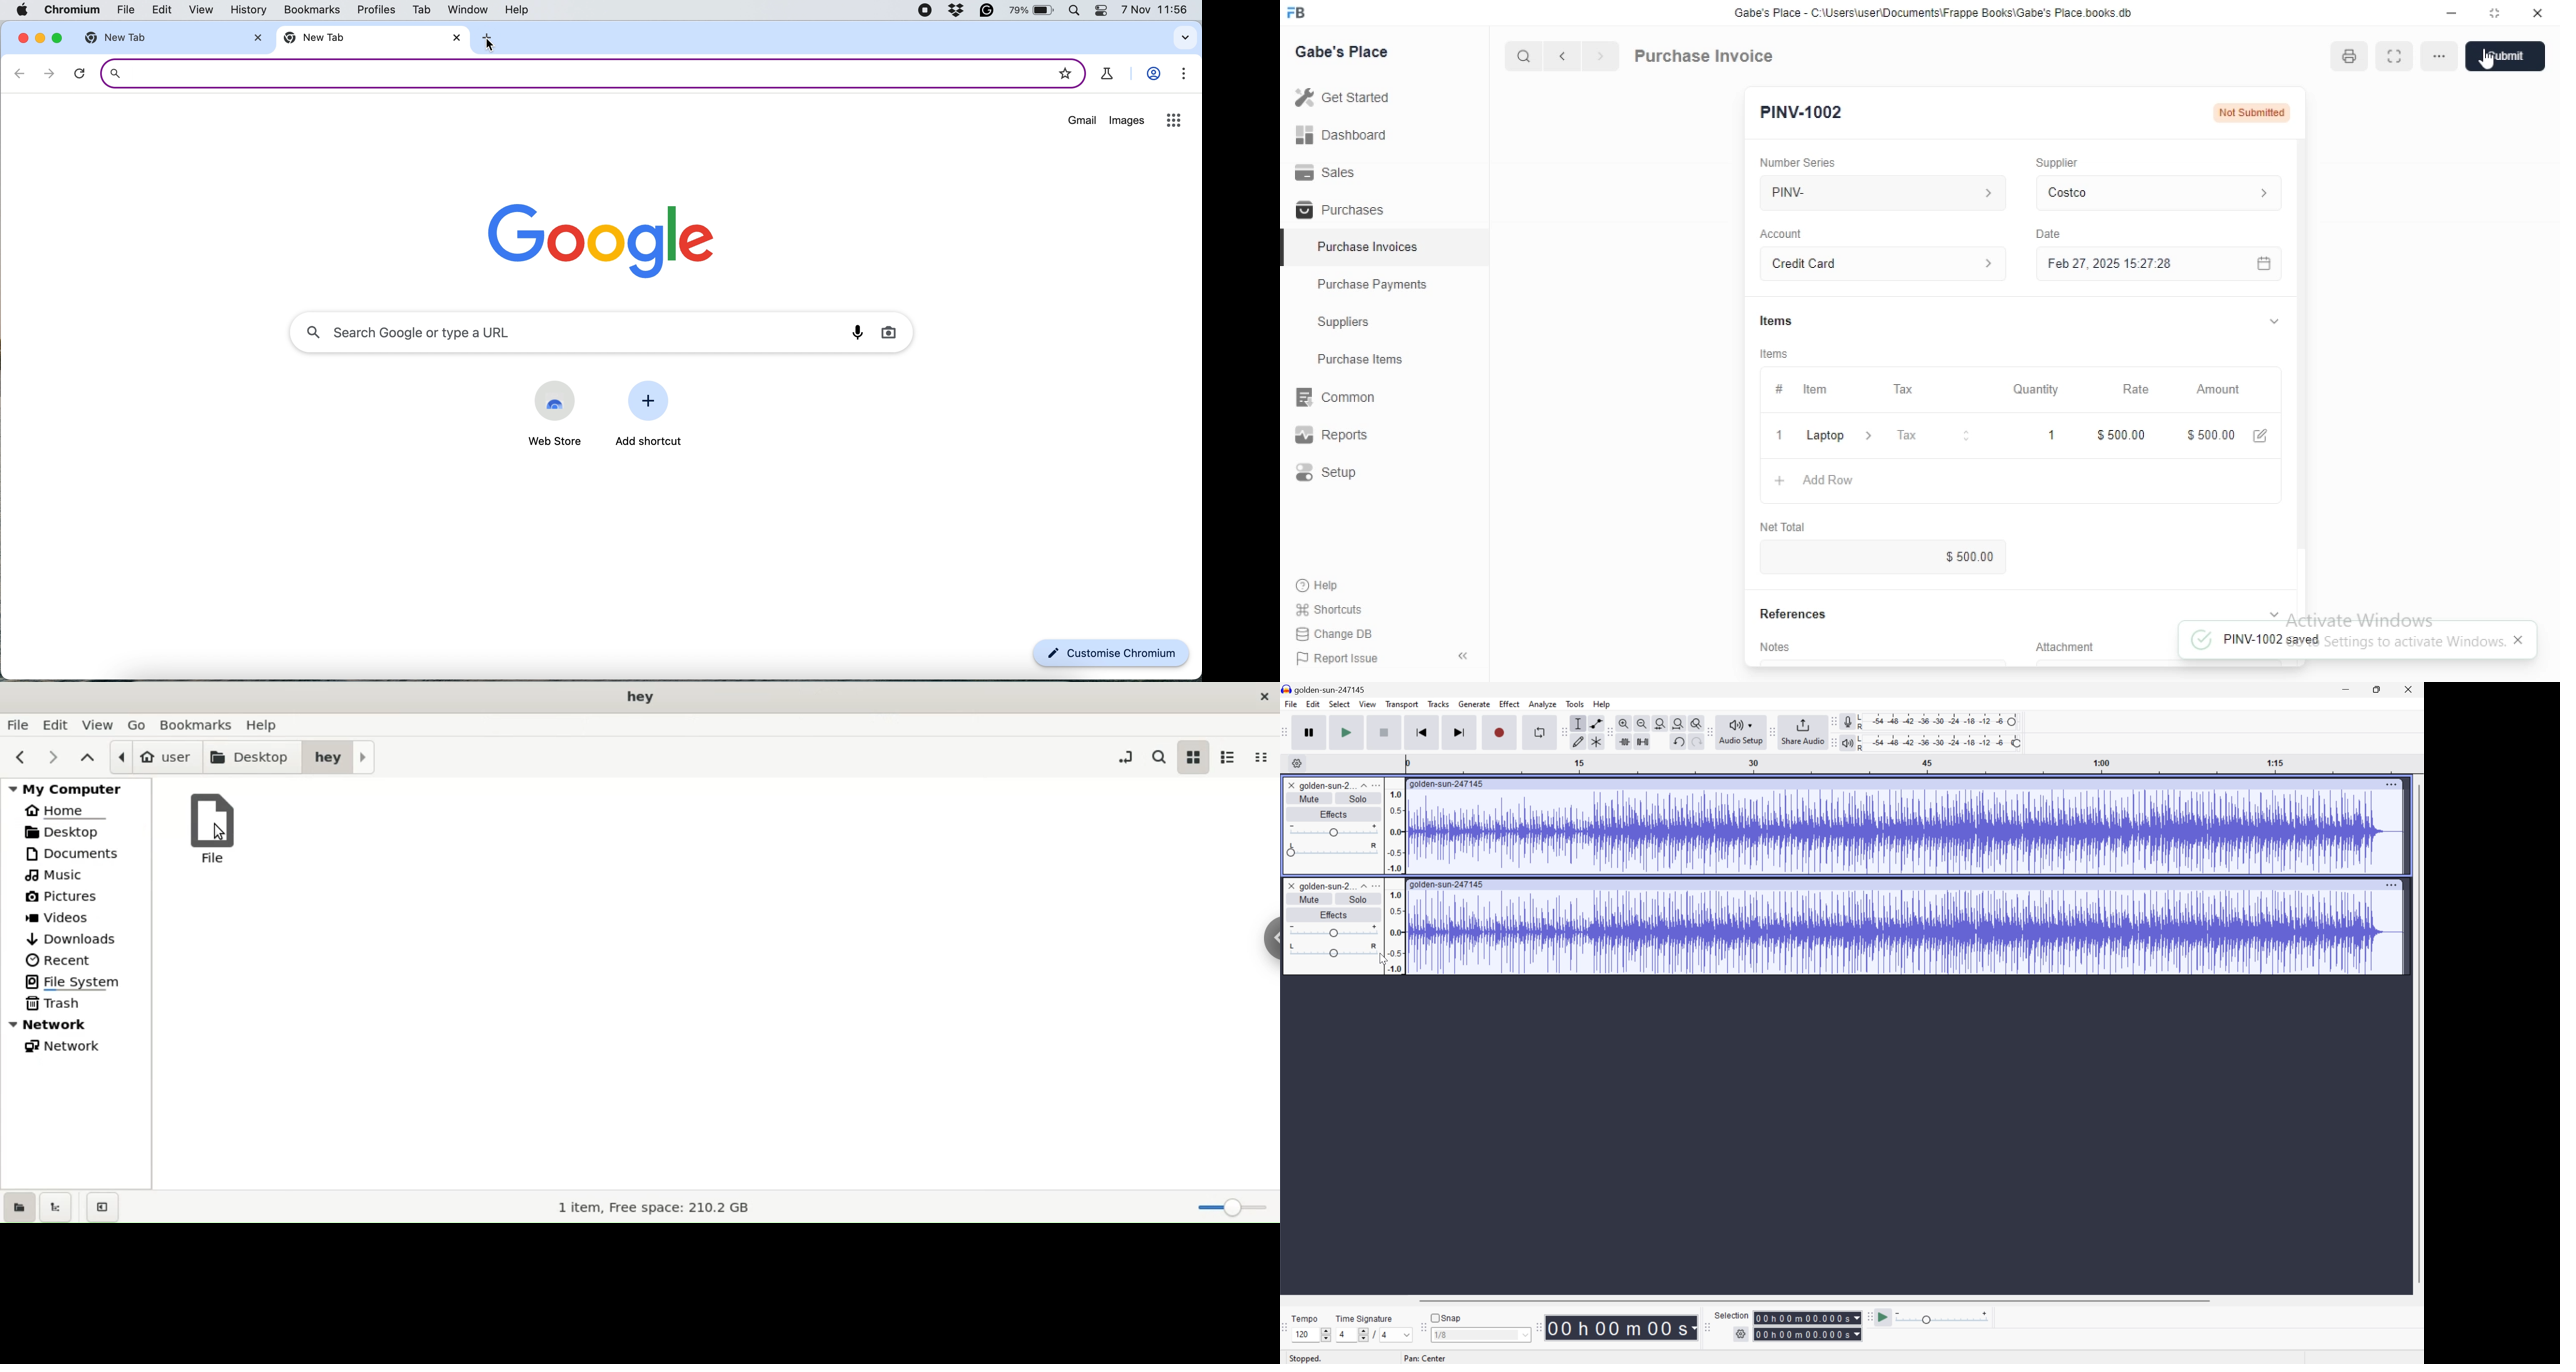 The image size is (2576, 1372). I want to click on Record / Record new track, so click(1501, 733).